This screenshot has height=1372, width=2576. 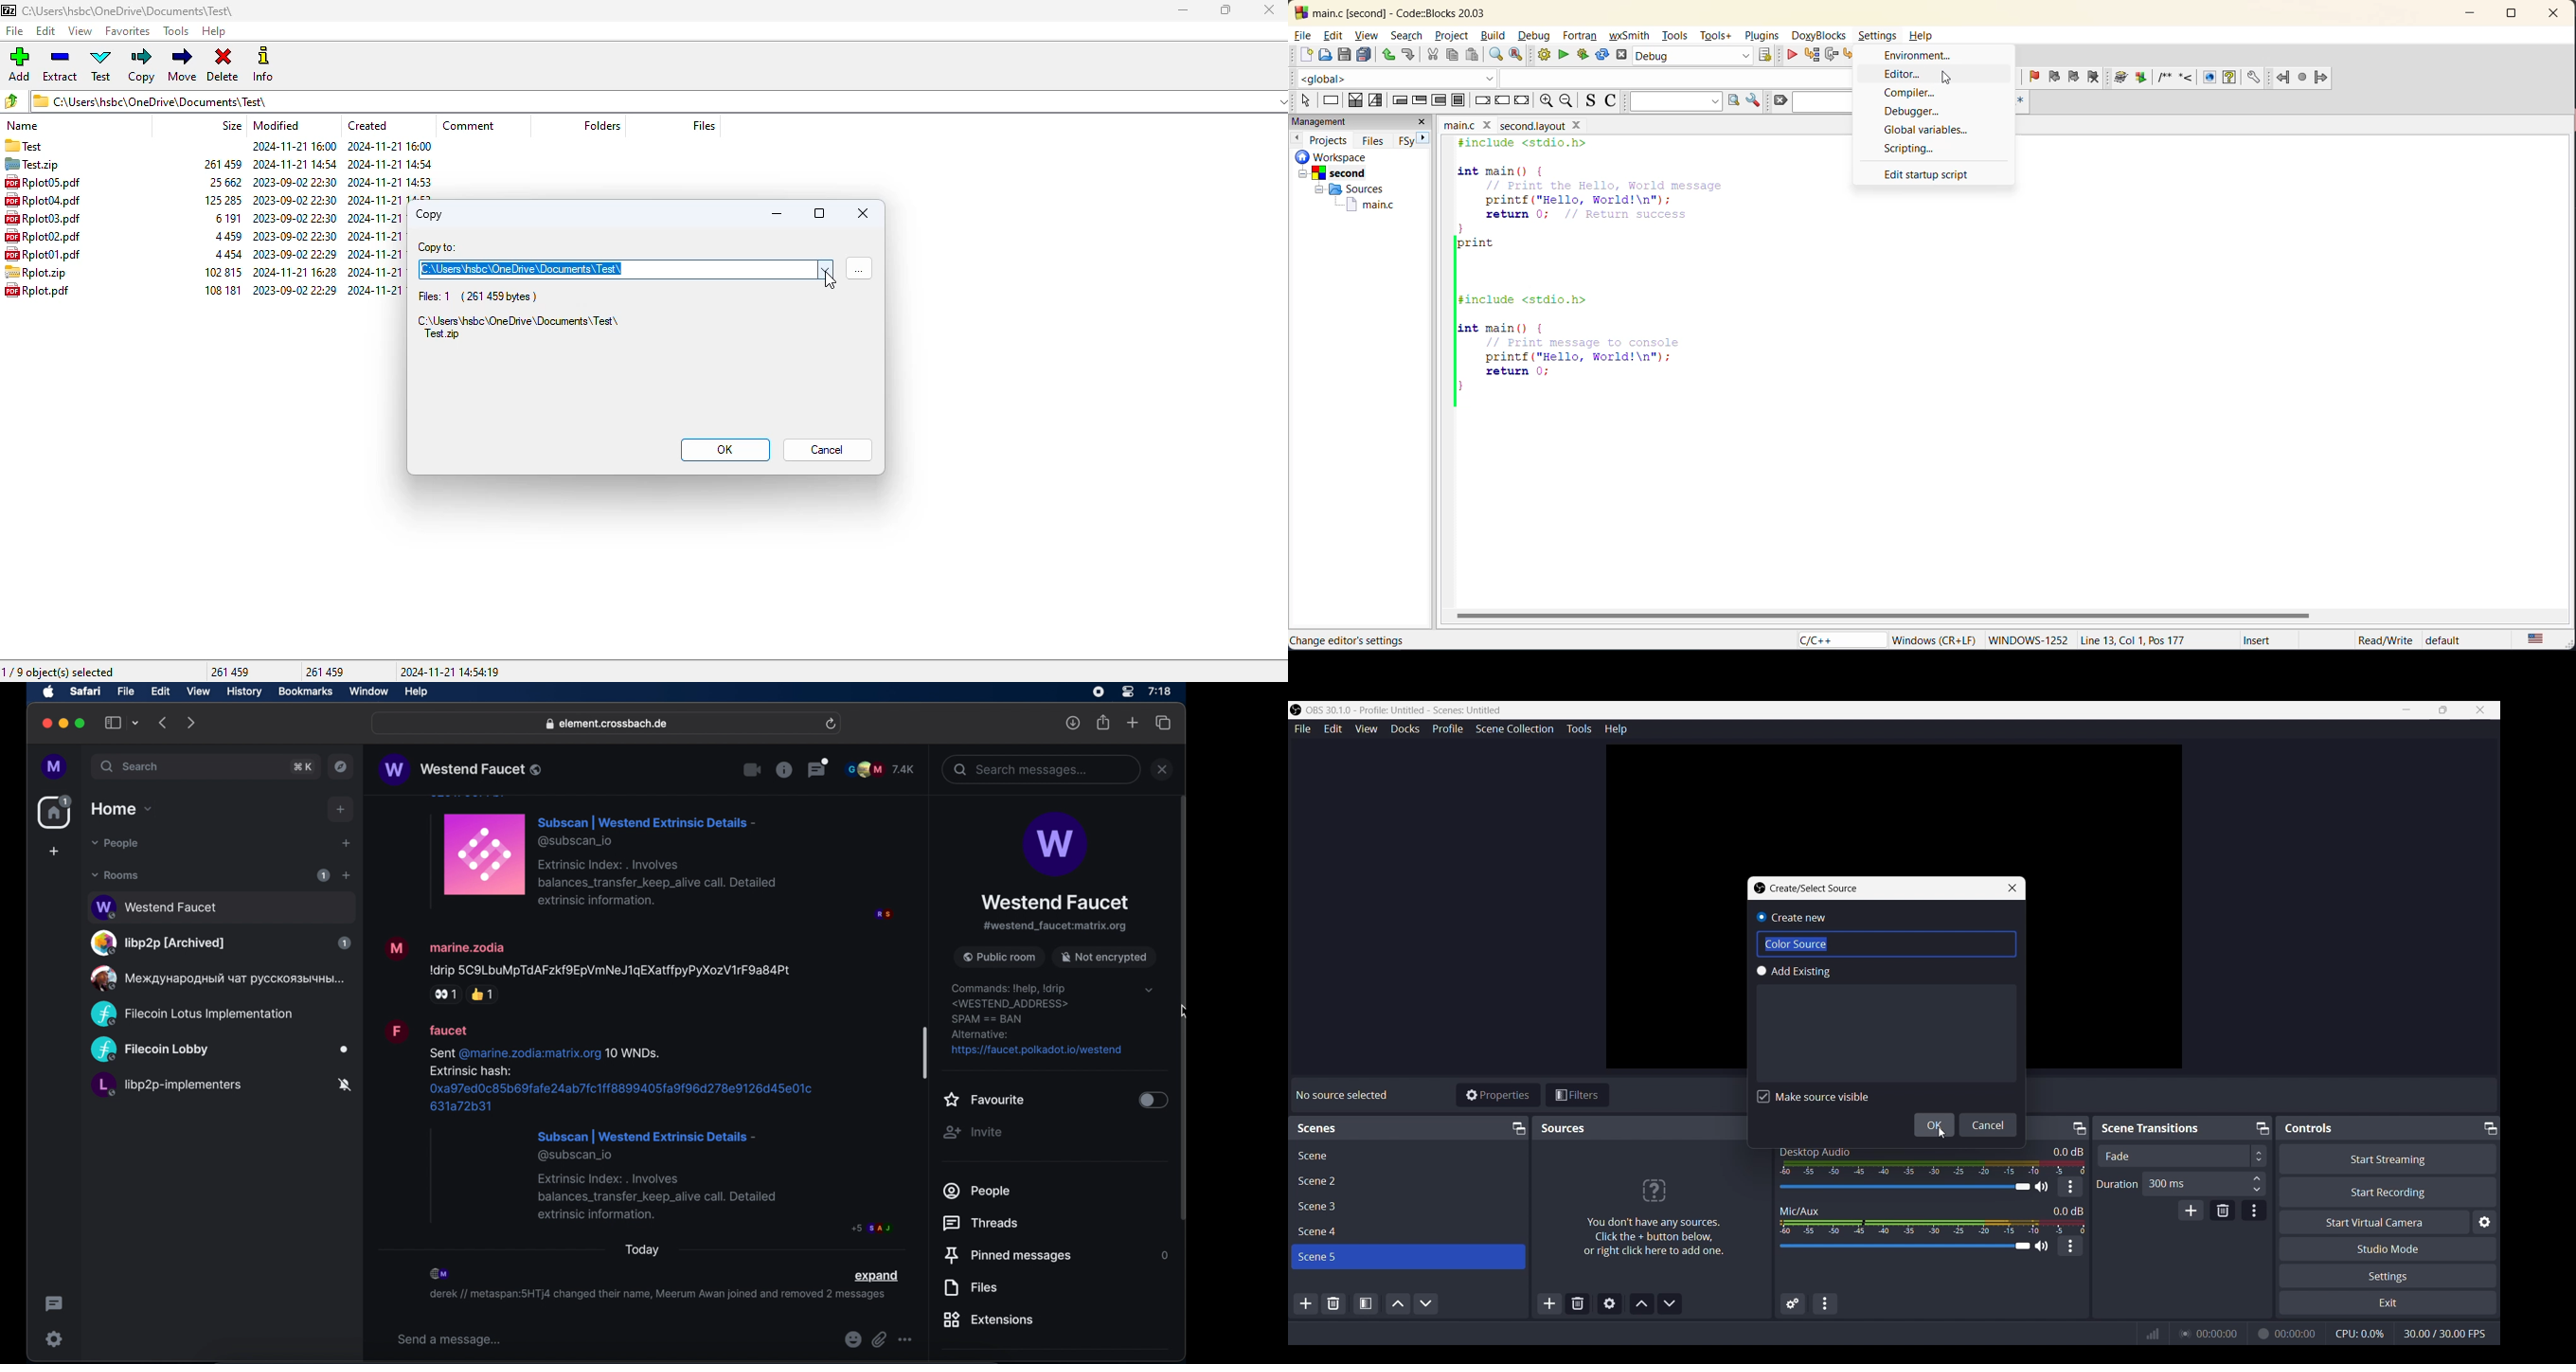 I want to click on default, so click(x=2456, y=641).